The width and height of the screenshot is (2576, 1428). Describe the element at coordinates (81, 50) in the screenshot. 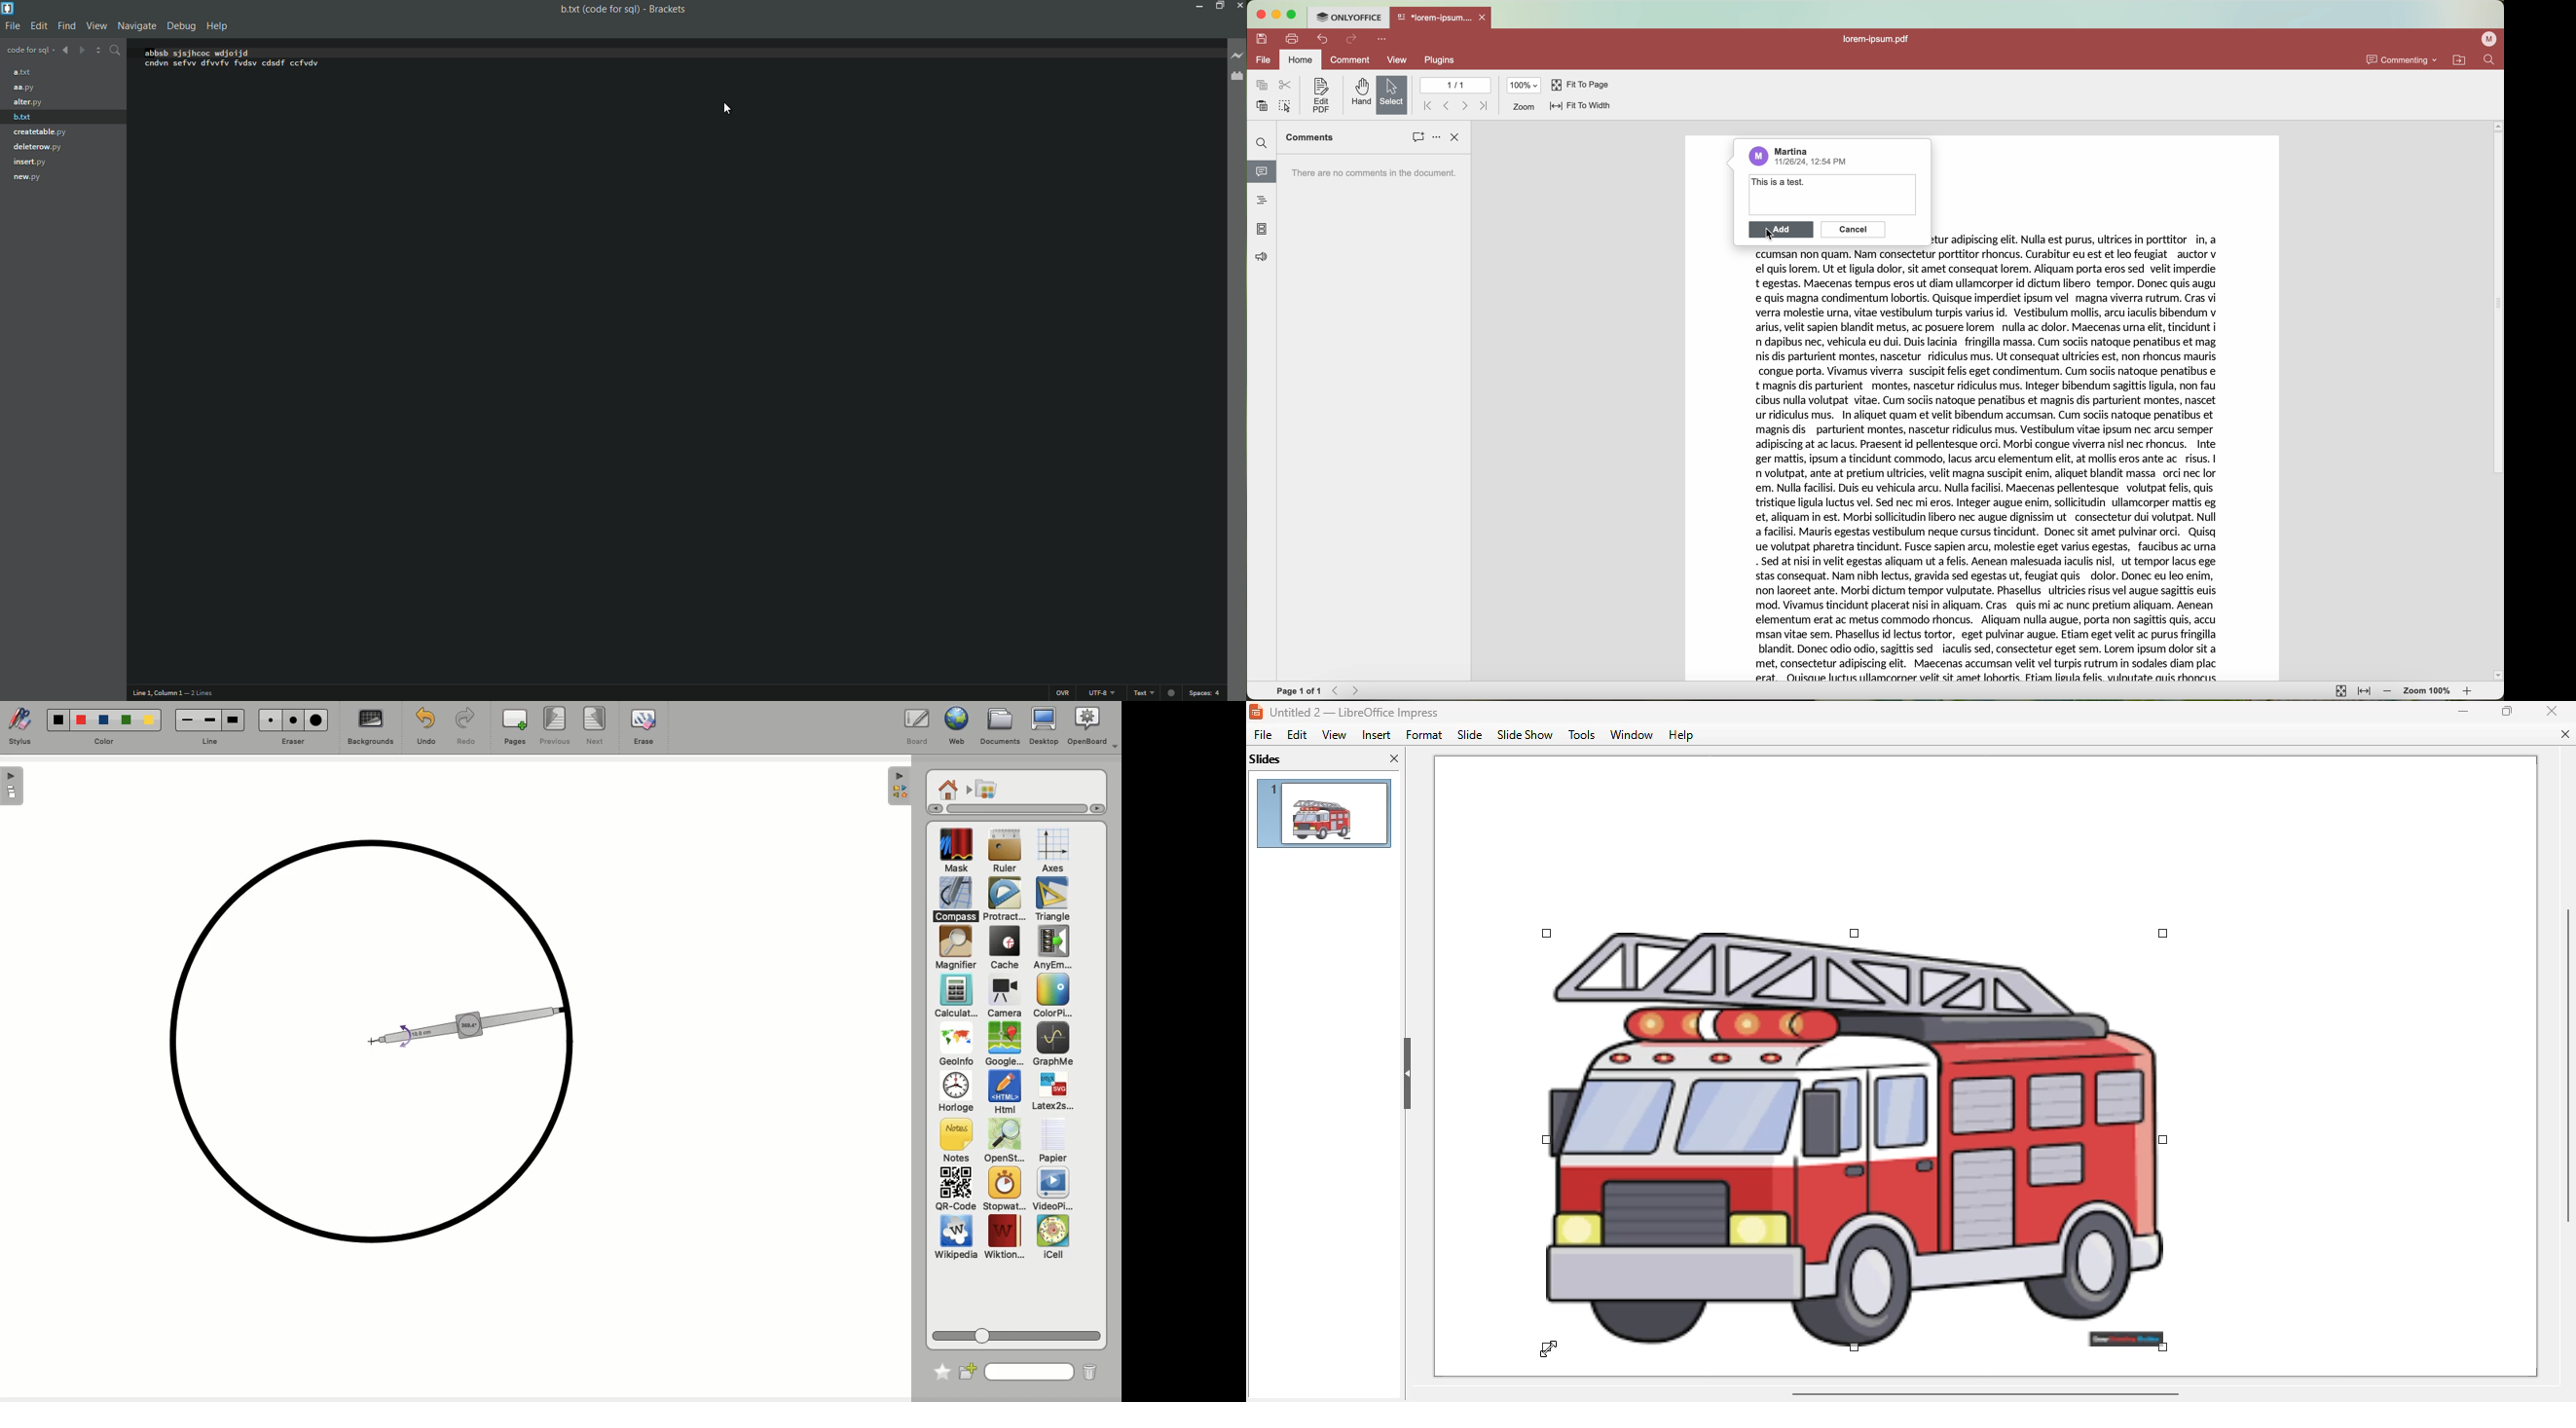

I see `navigate forward` at that location.